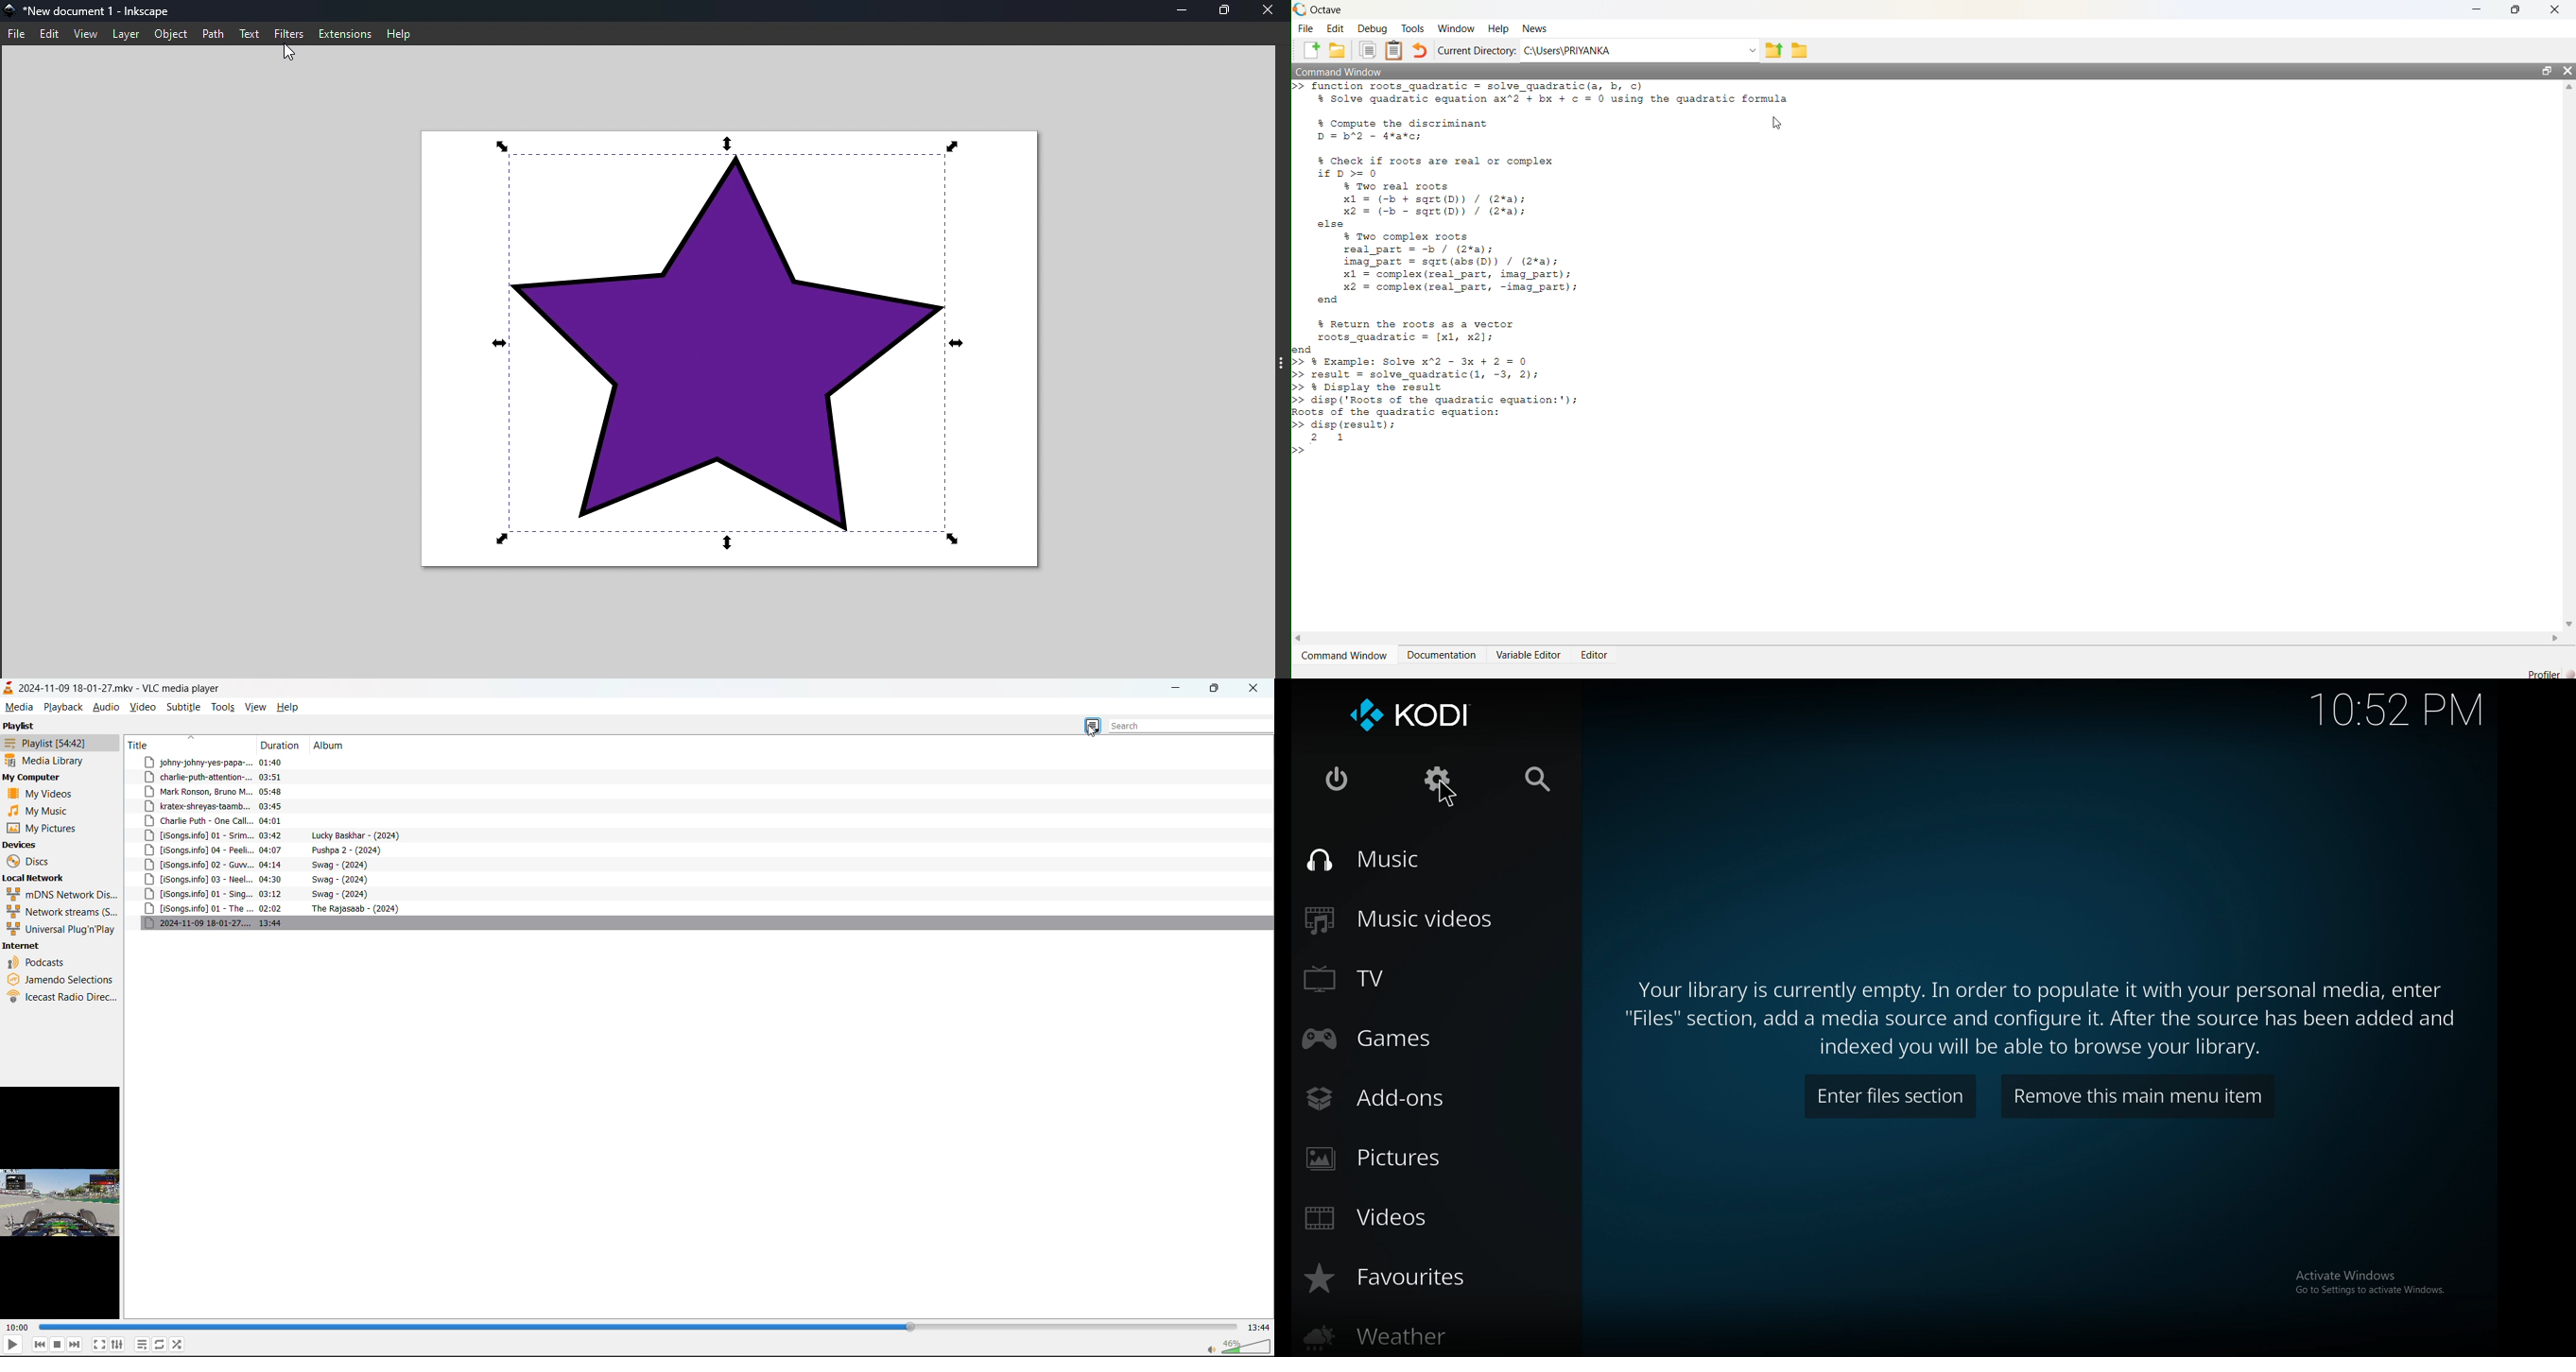 This screenshot has height=1372, width=2576. Describe the element at coordinates (1094, 724) in the screenshot. I see `change view` at that location.